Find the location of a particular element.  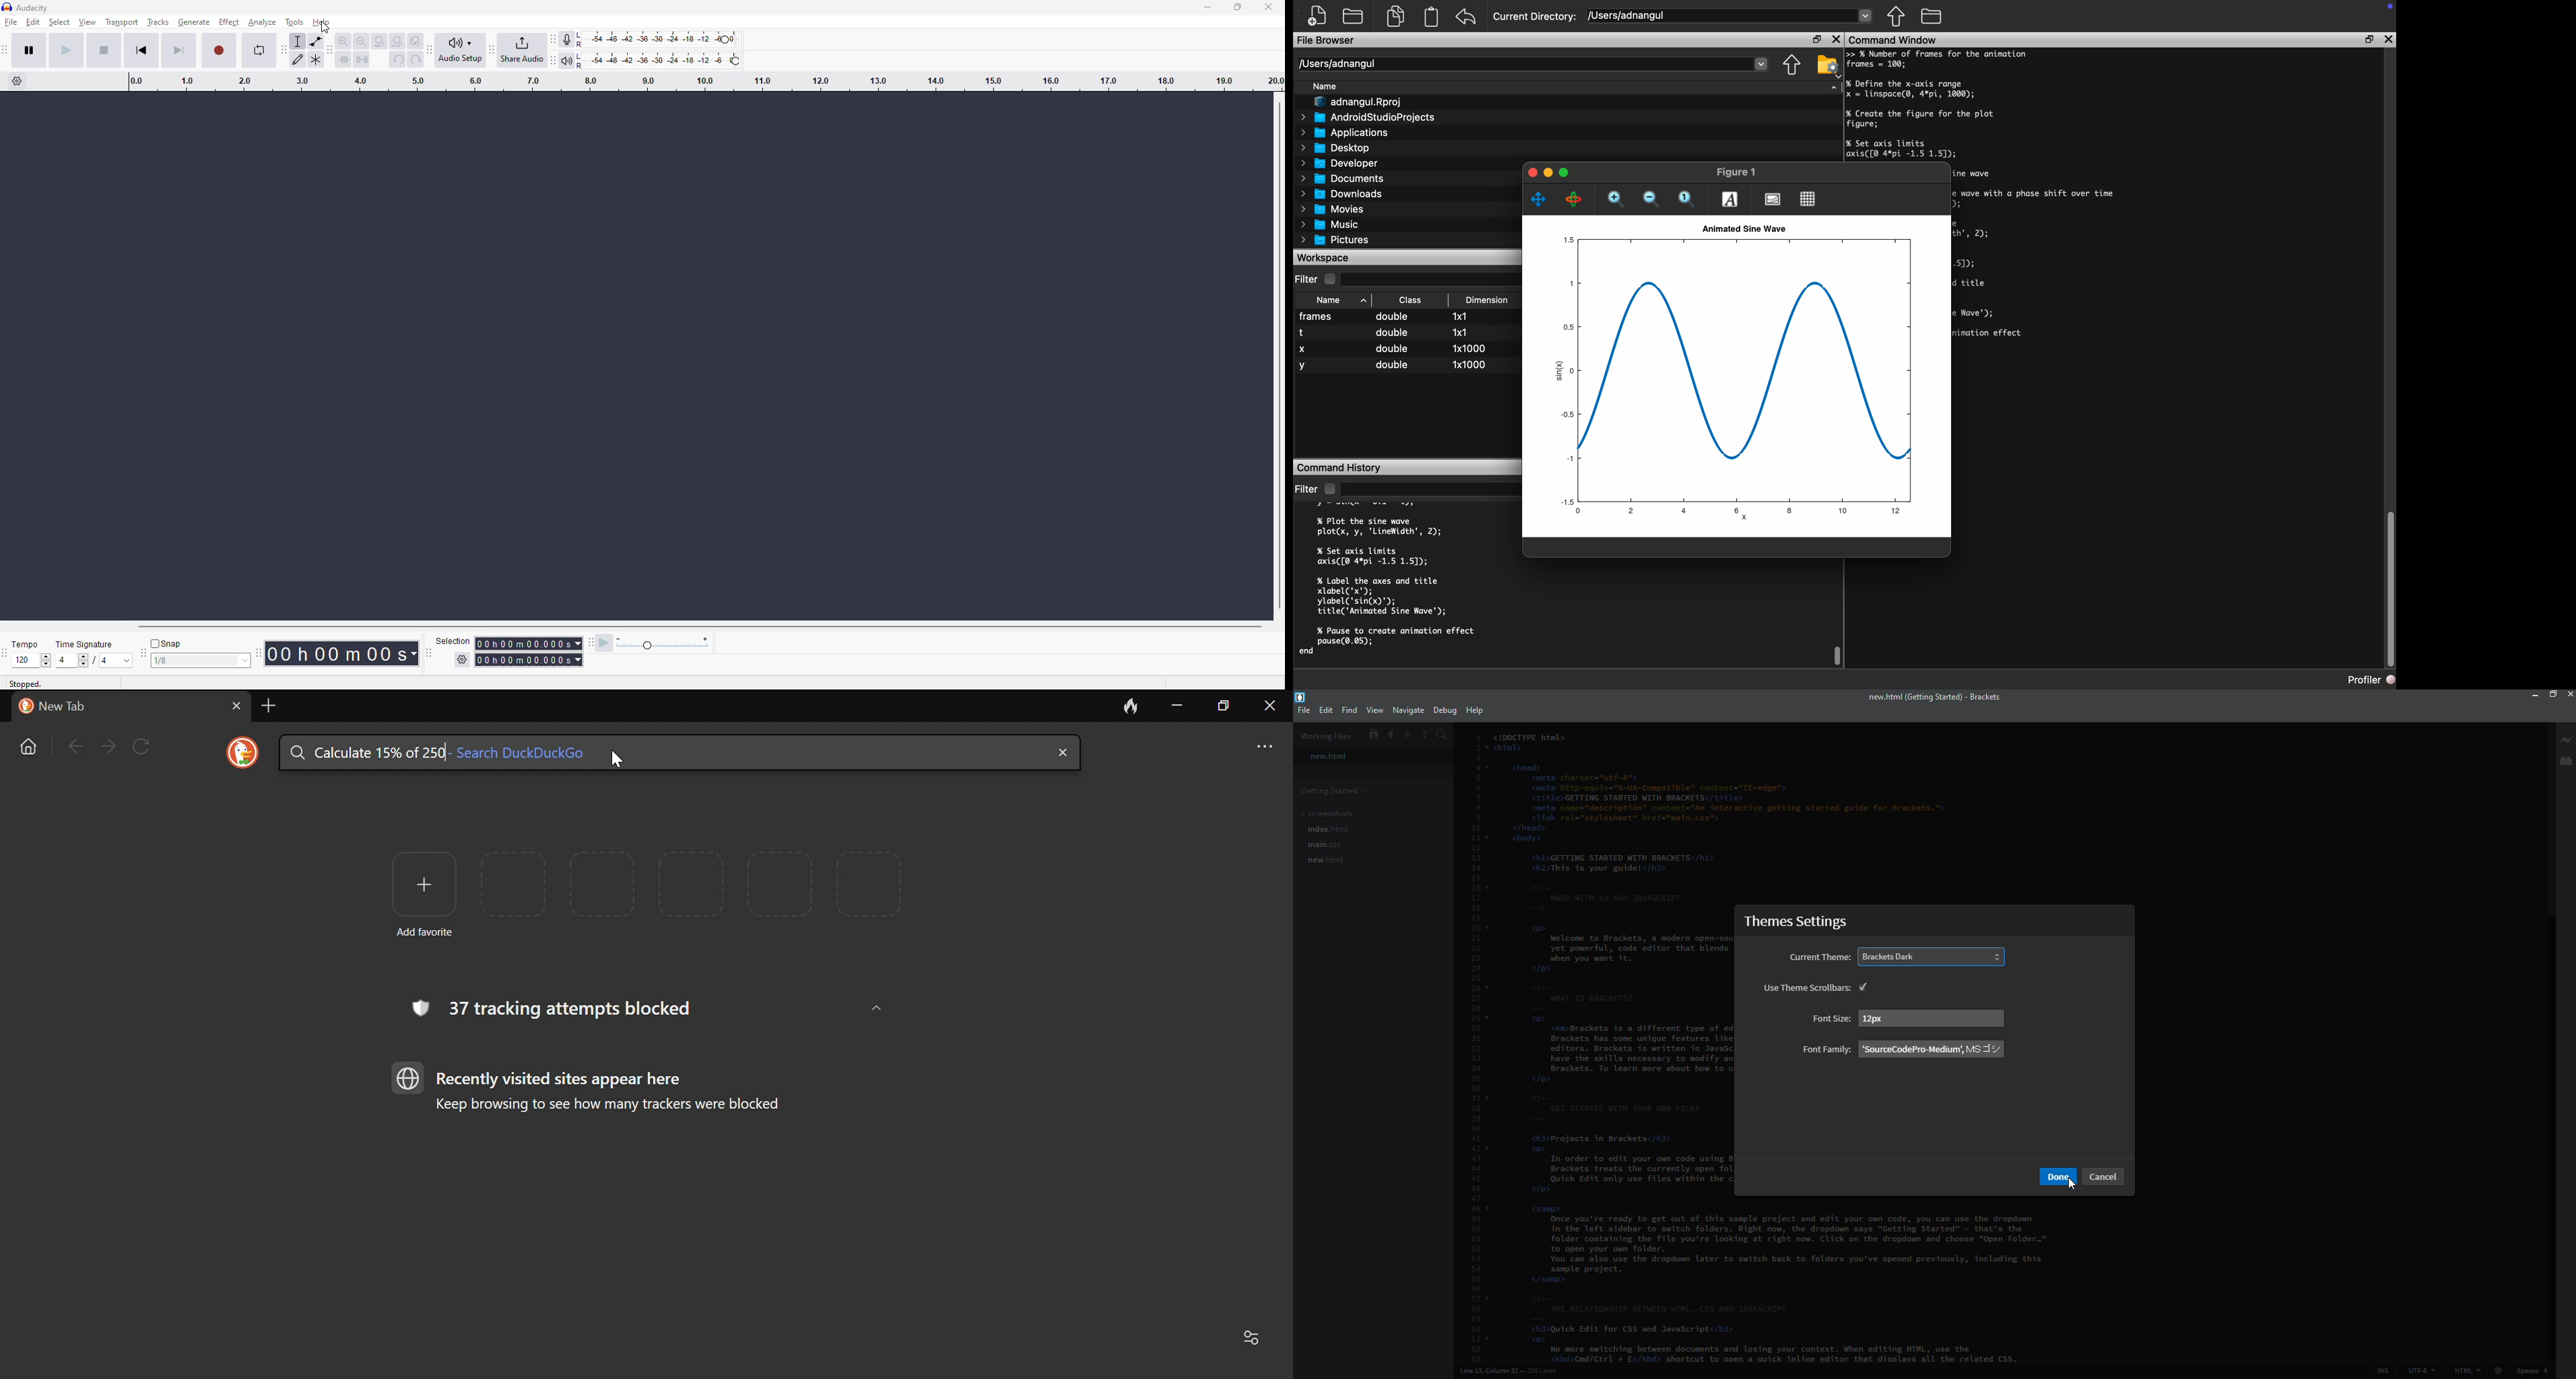

value is located at coordinates (199, 659).